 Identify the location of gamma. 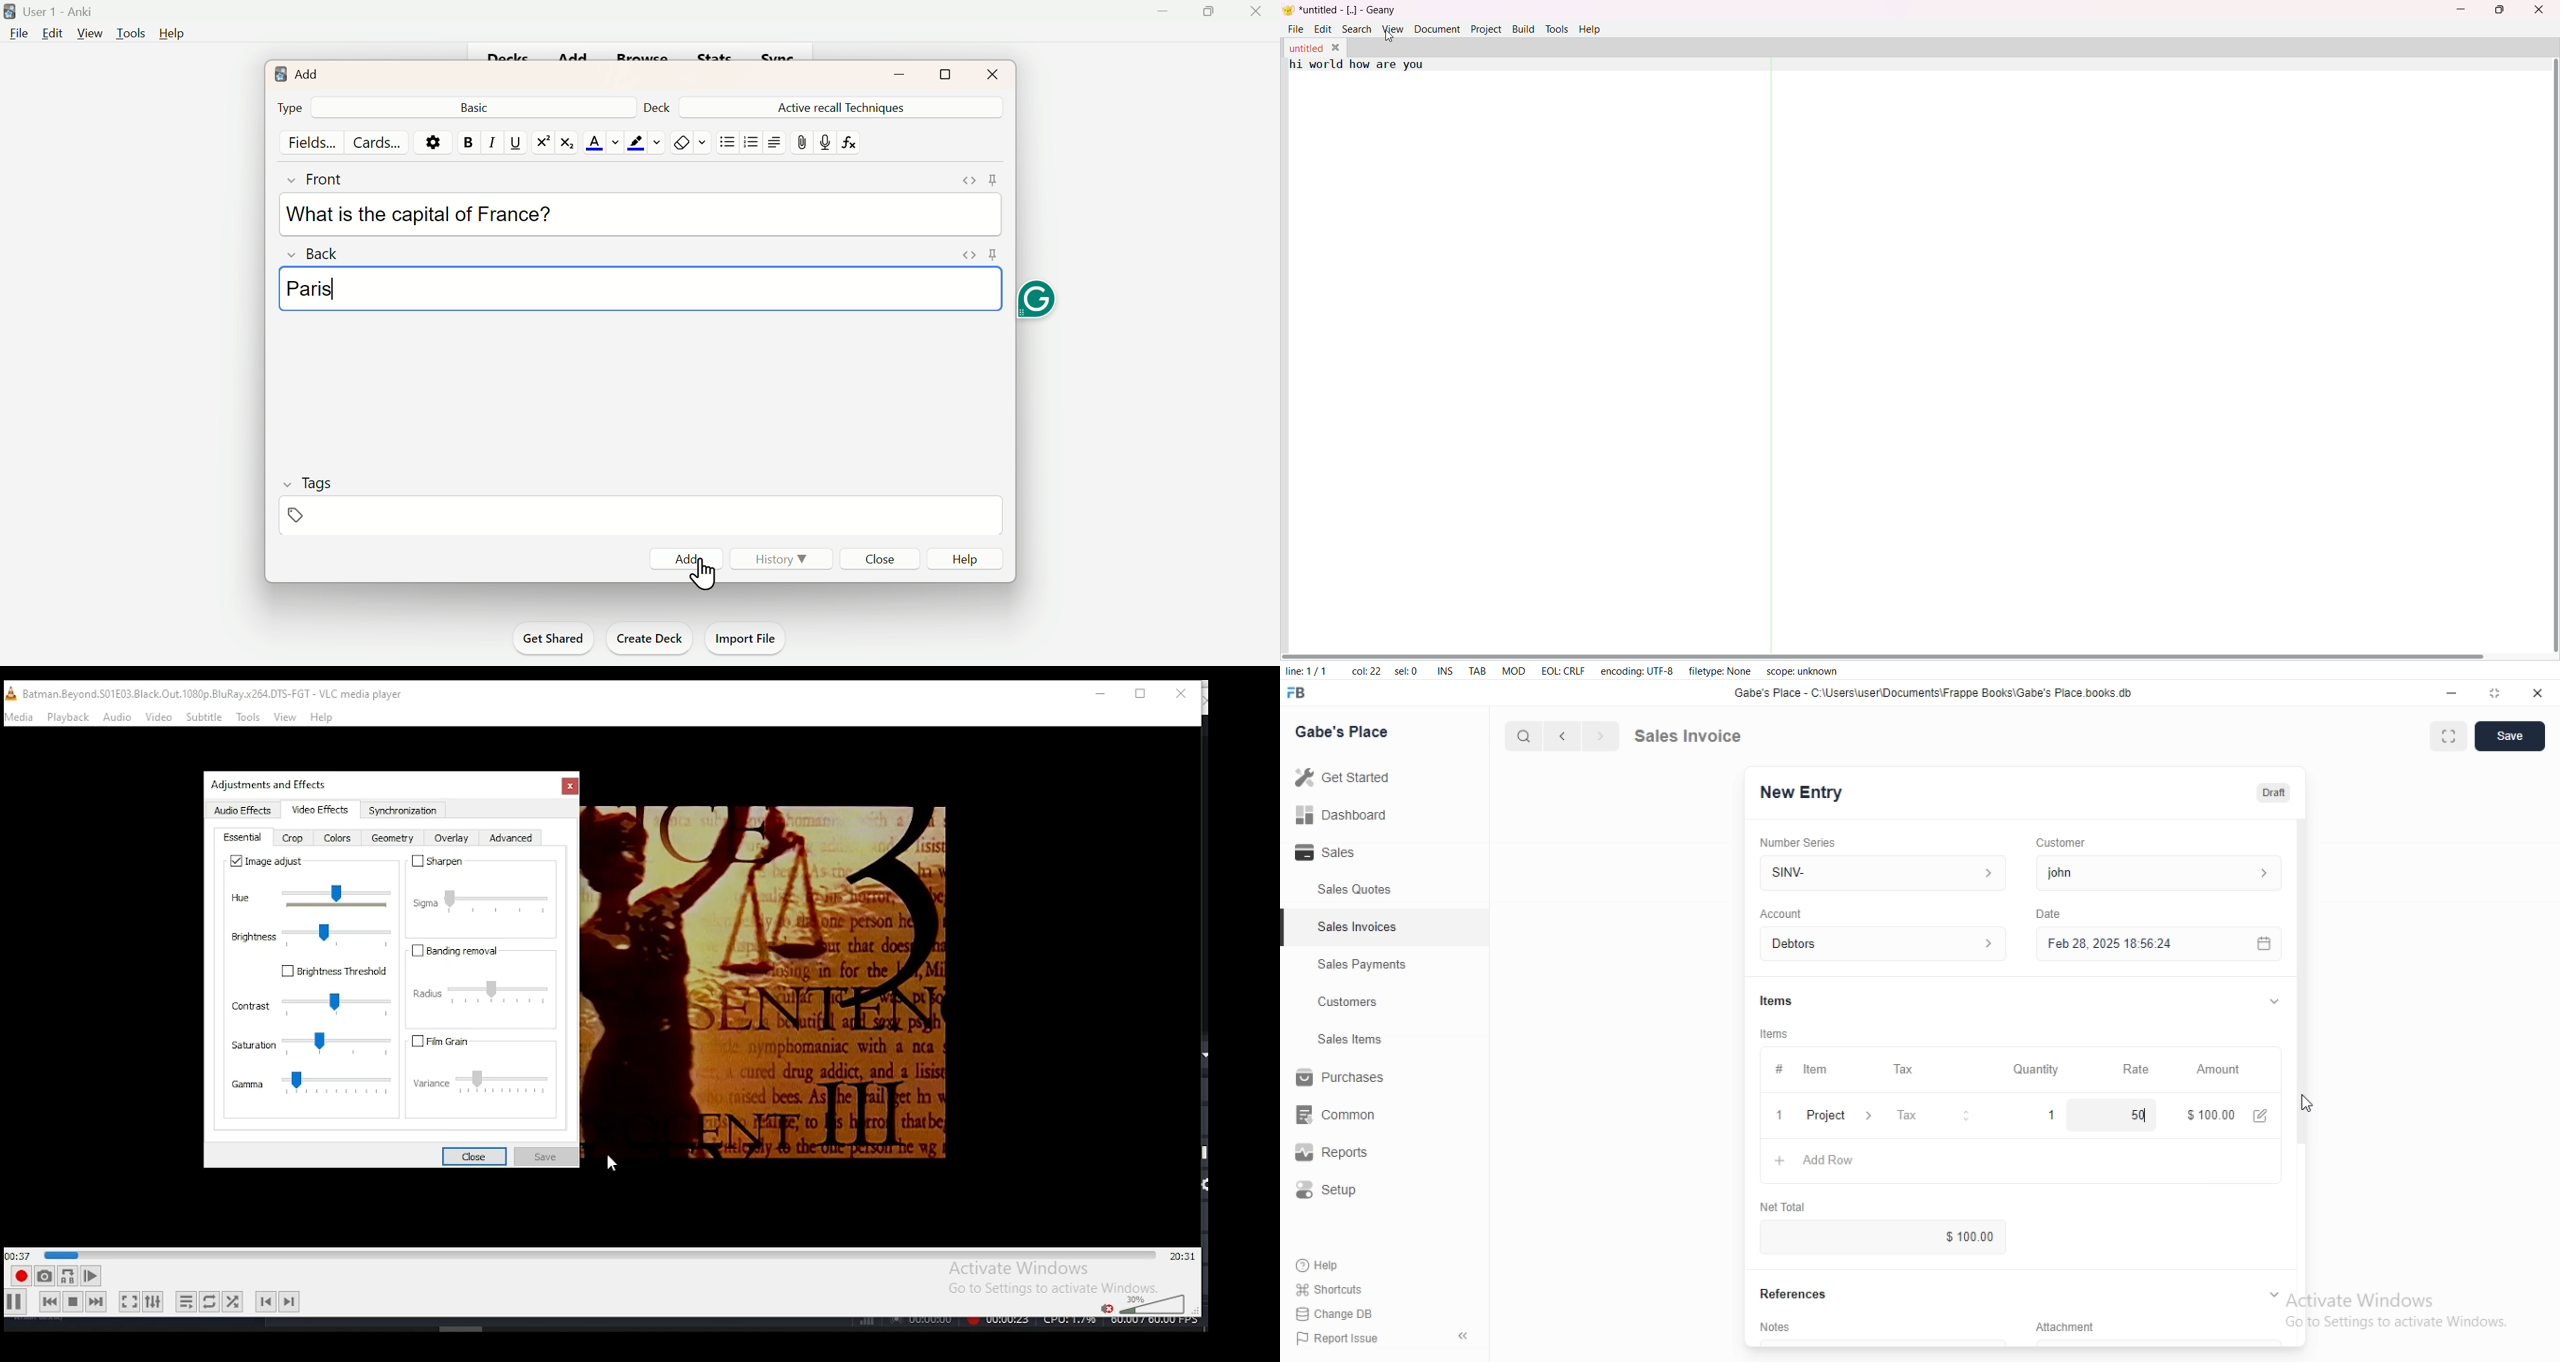
(313, 1085).